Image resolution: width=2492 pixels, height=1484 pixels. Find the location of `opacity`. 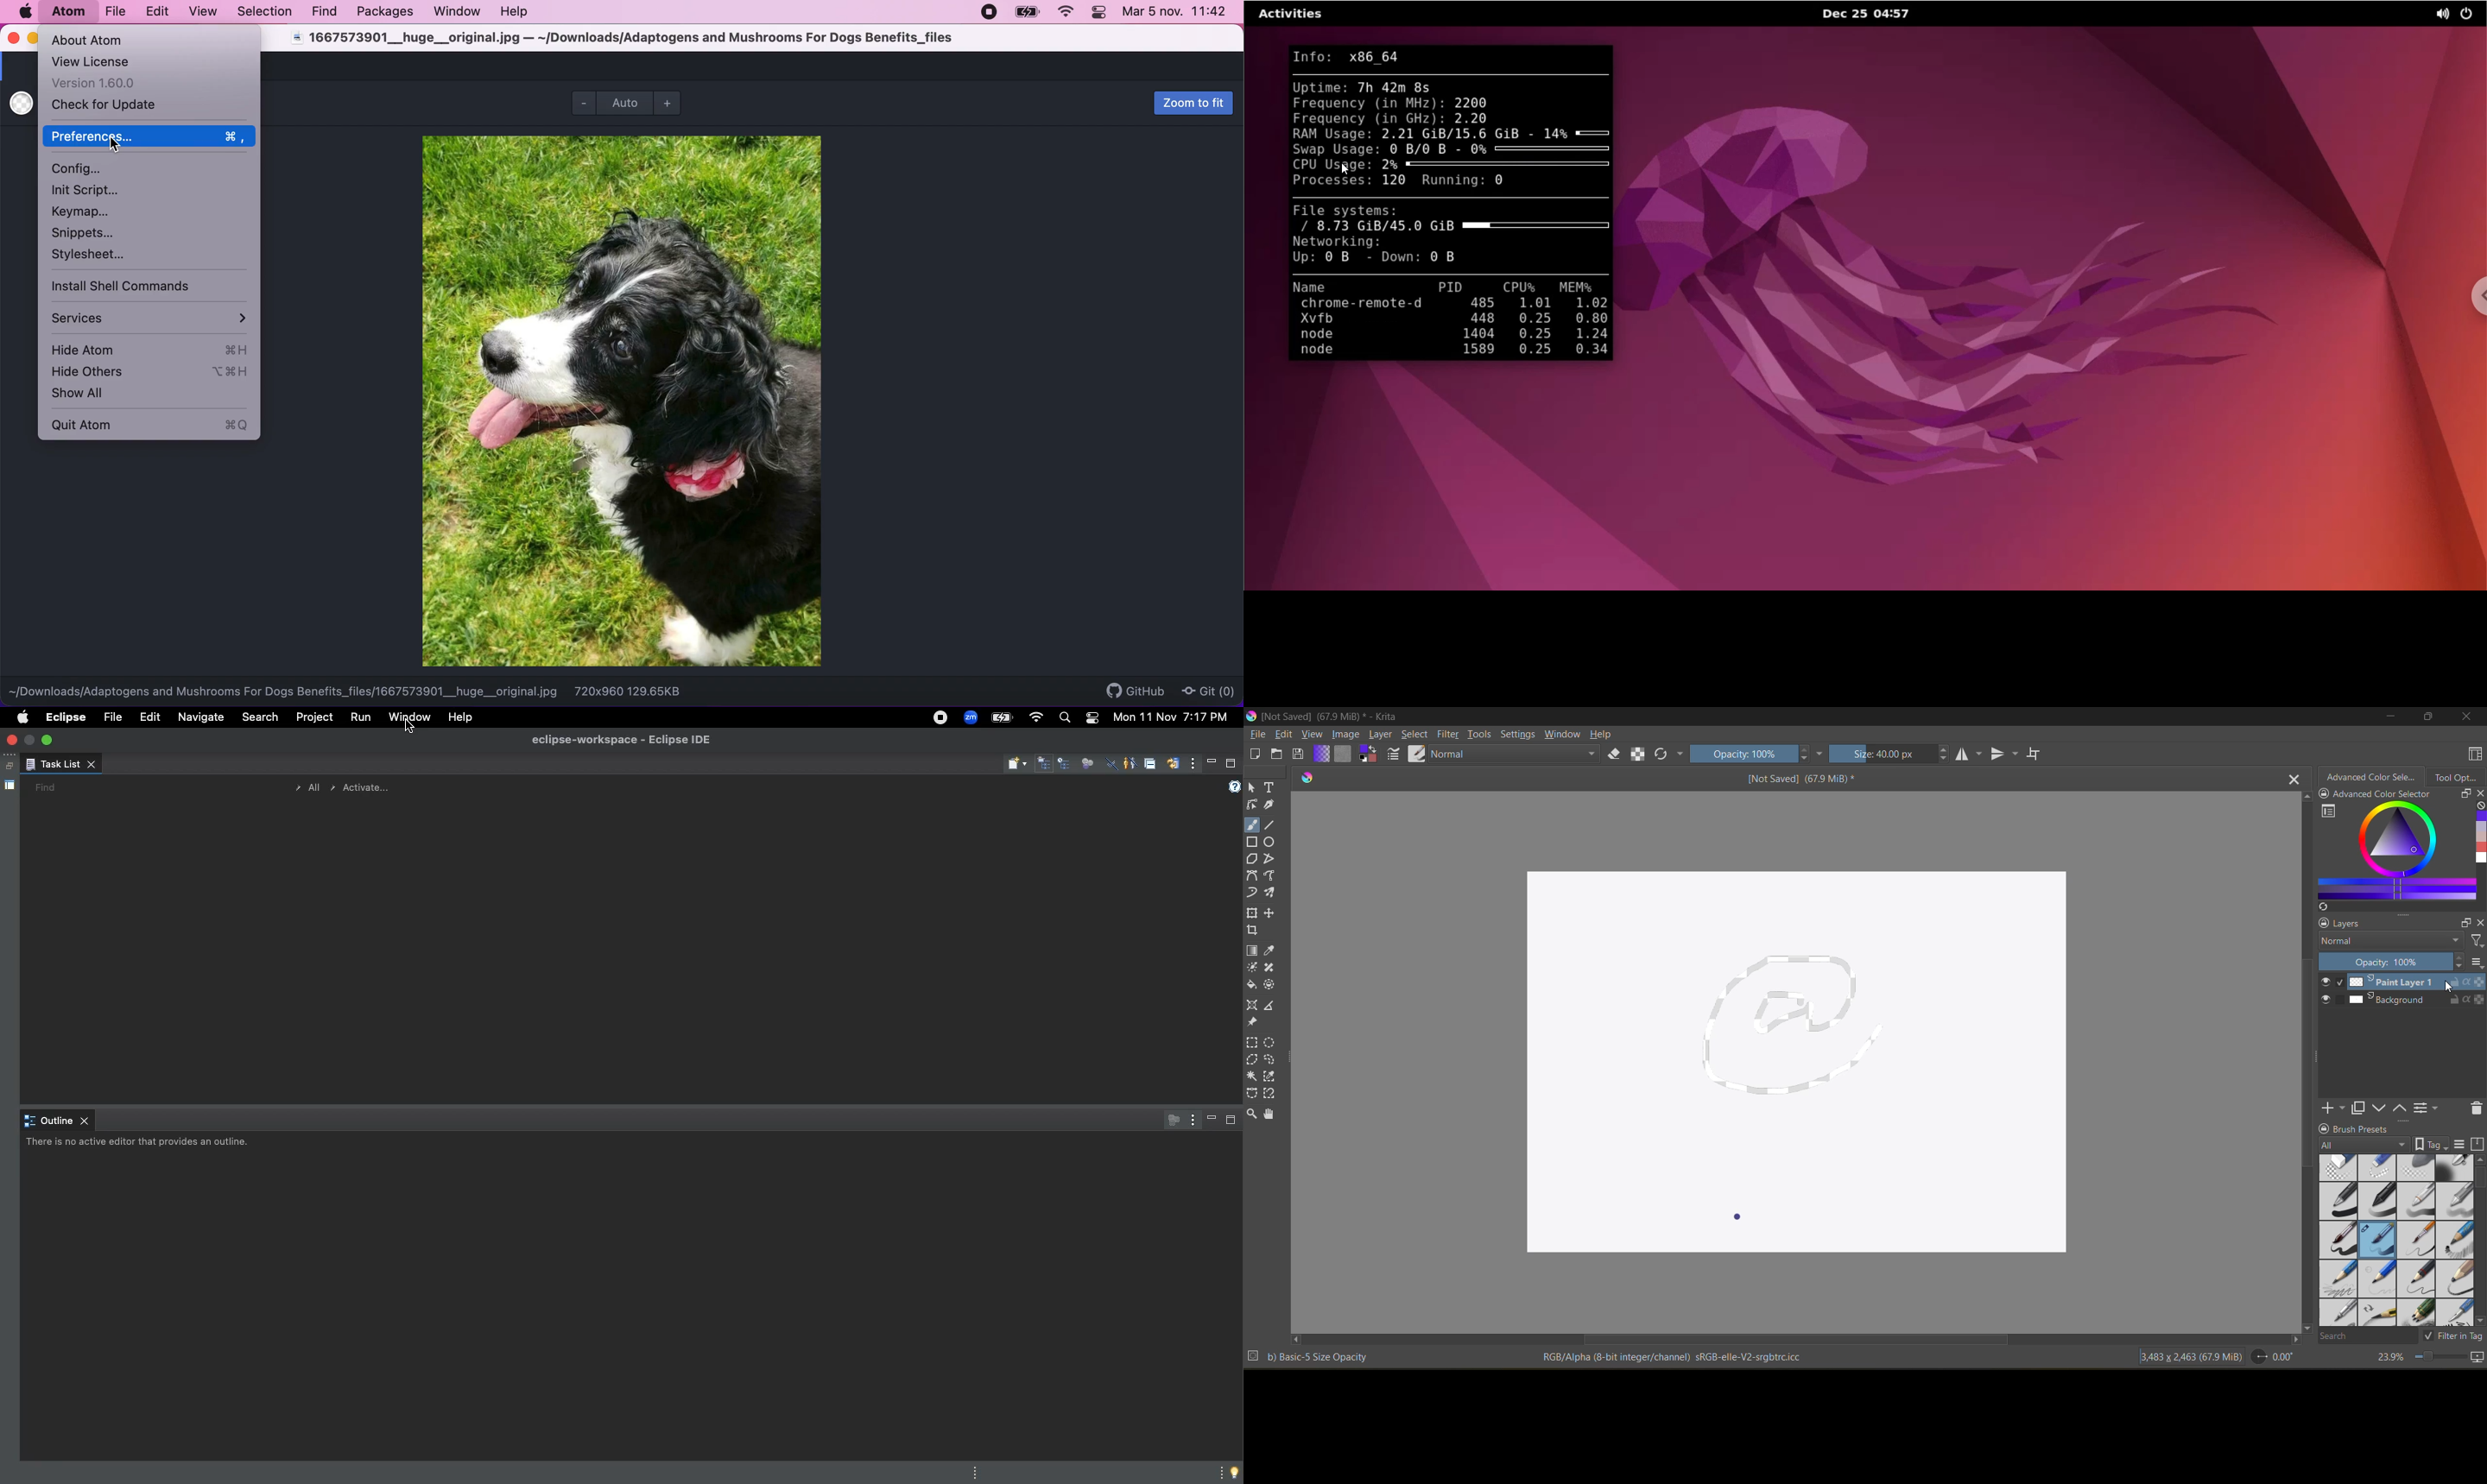

opacity is located at coordinates (1742, 754).